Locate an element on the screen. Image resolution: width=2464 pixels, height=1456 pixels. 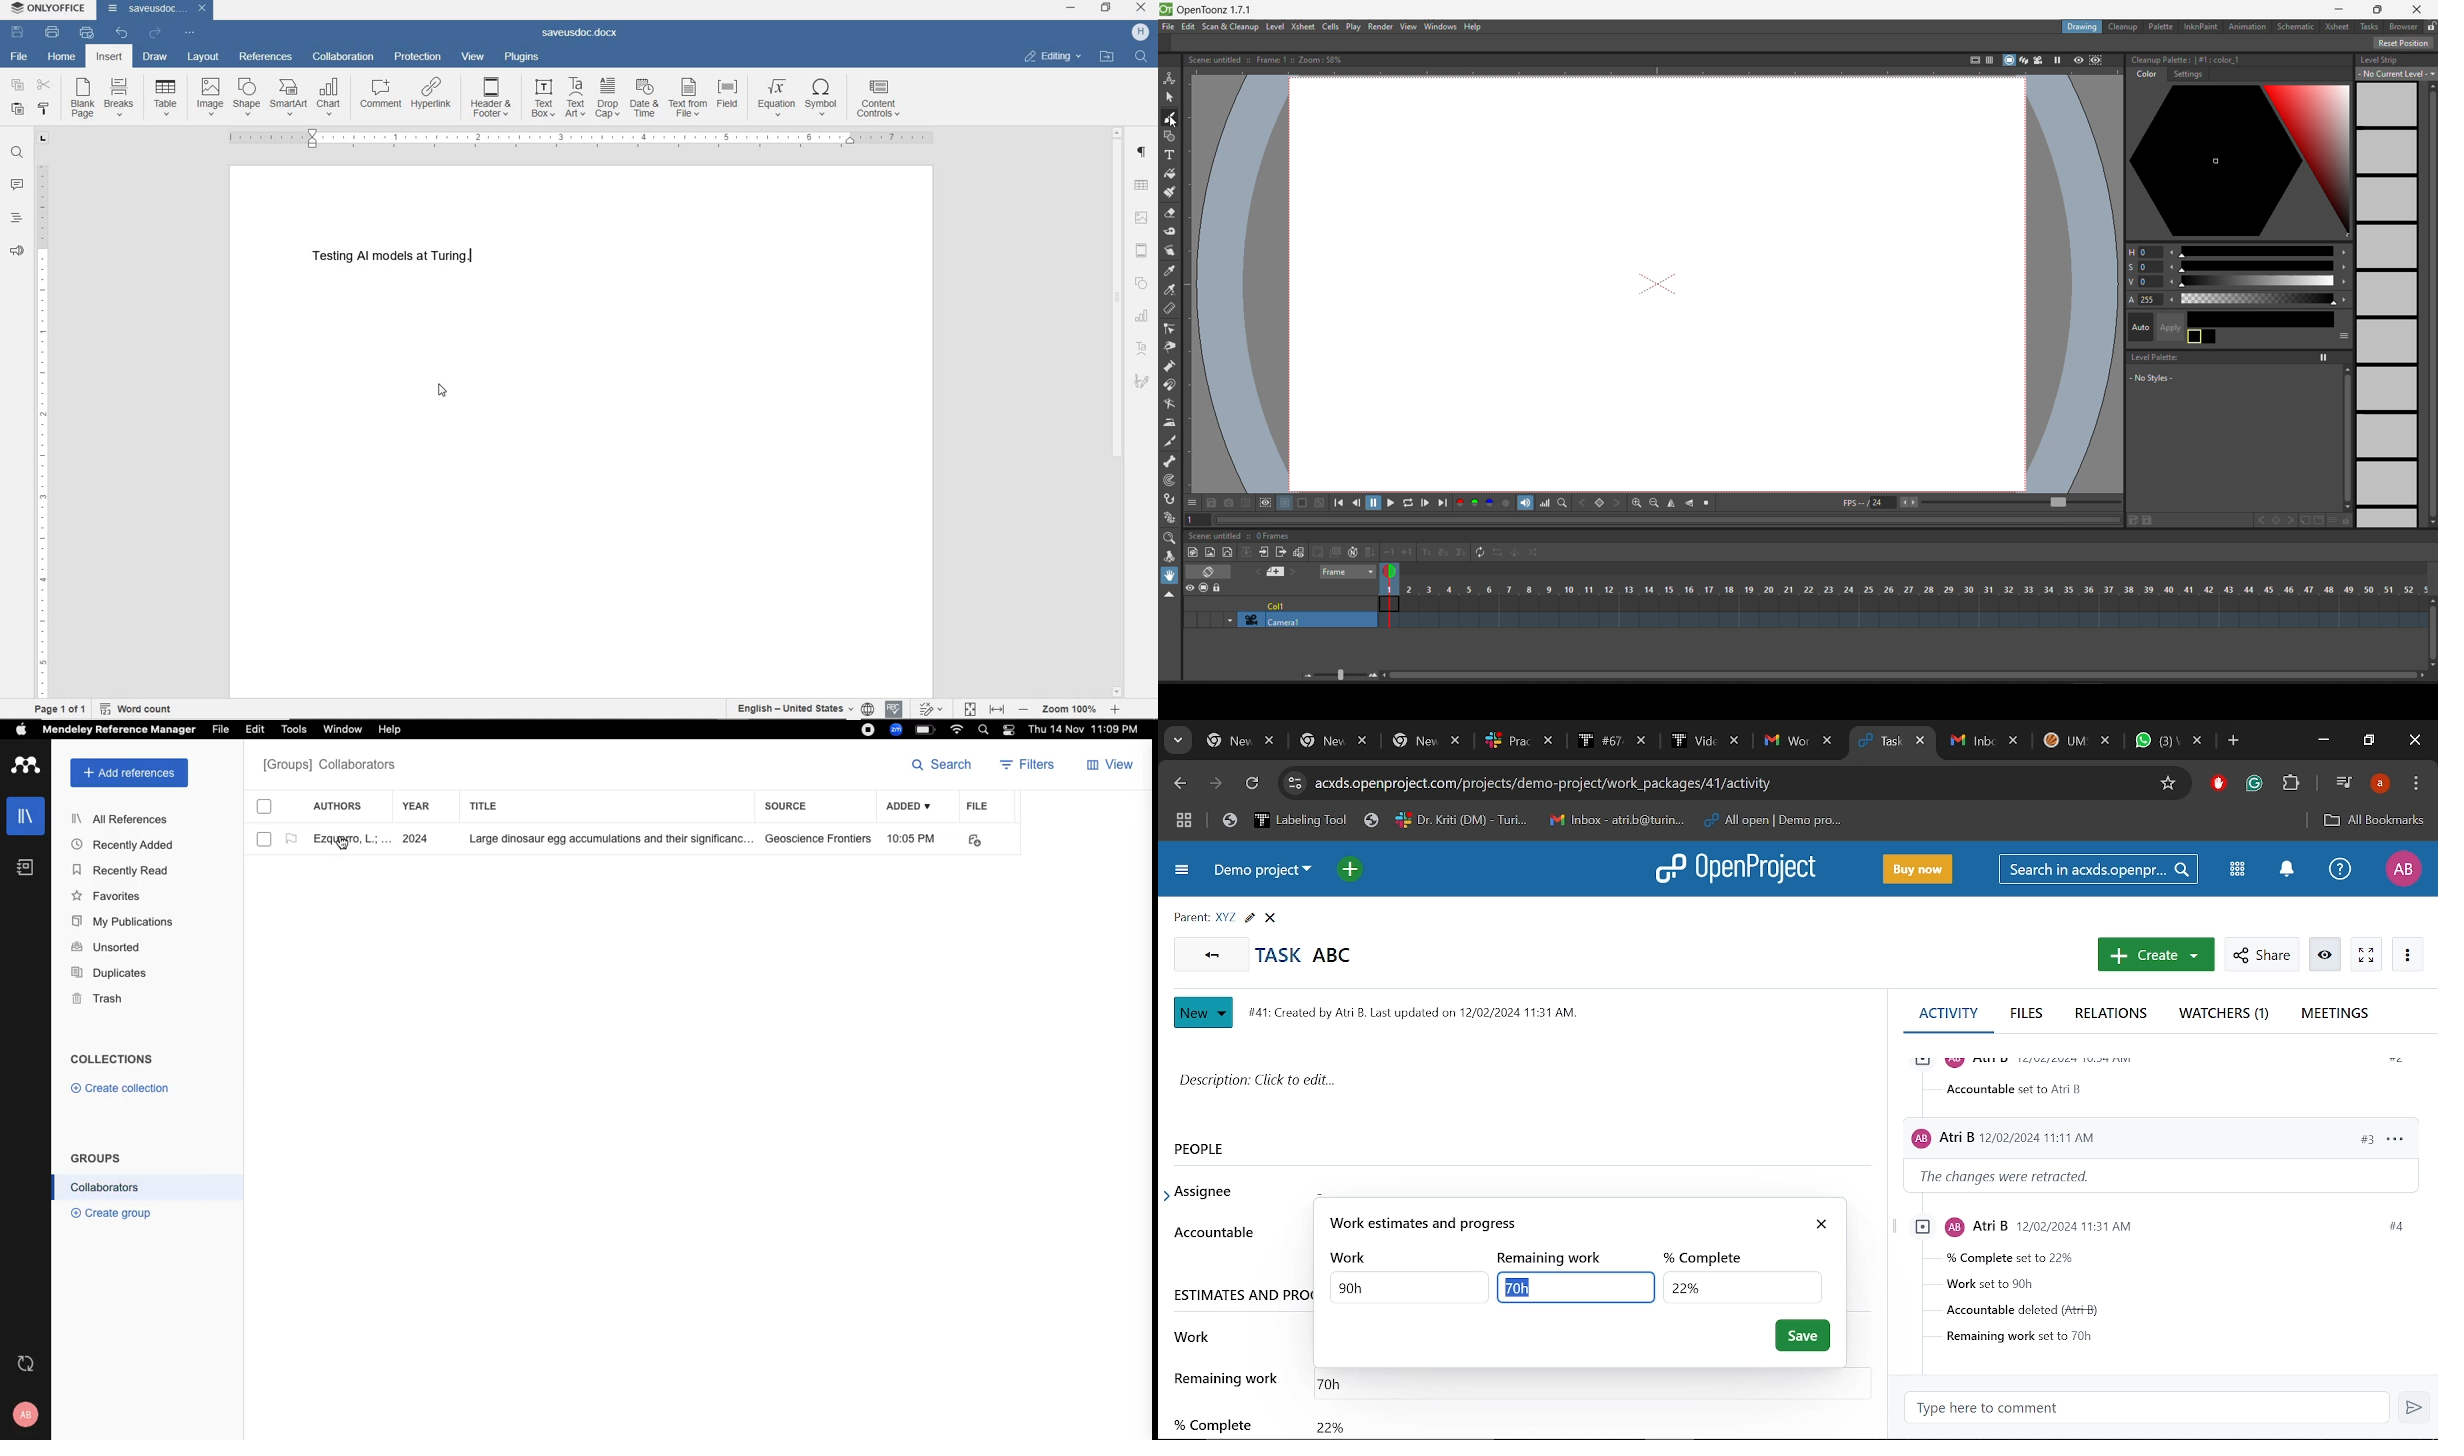
symbol is located at coordinates (823, 98).